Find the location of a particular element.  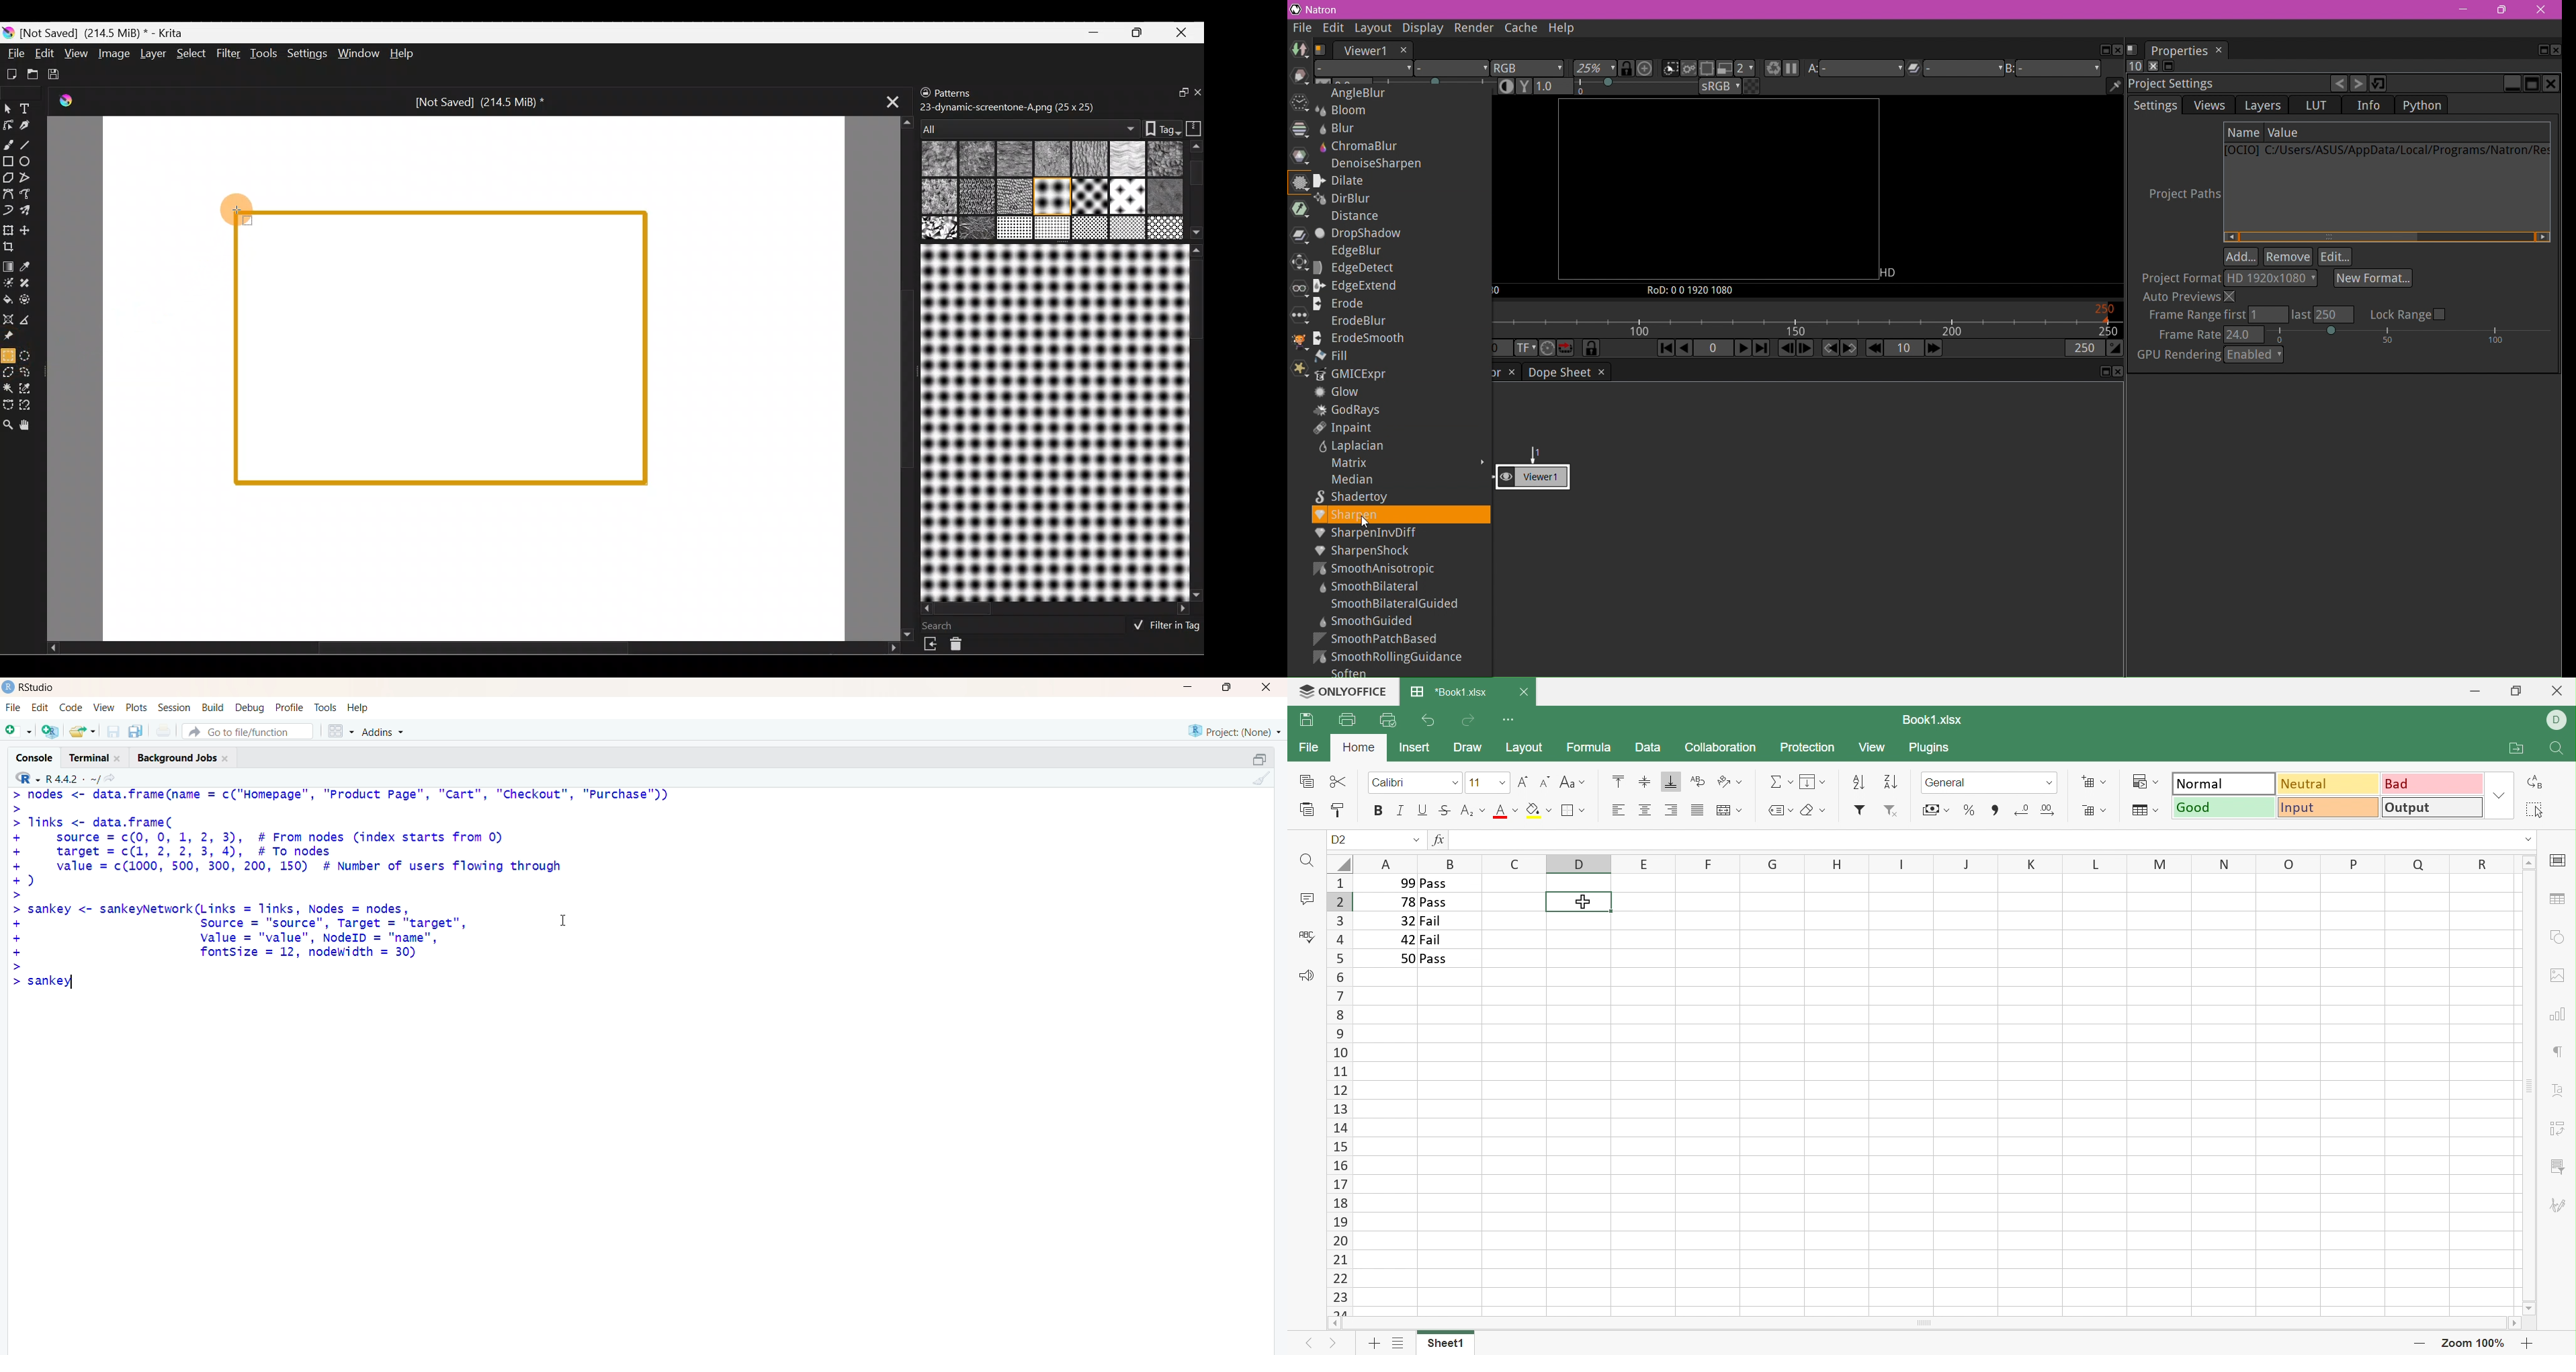

background jobs is located at coordinates (186, 759).